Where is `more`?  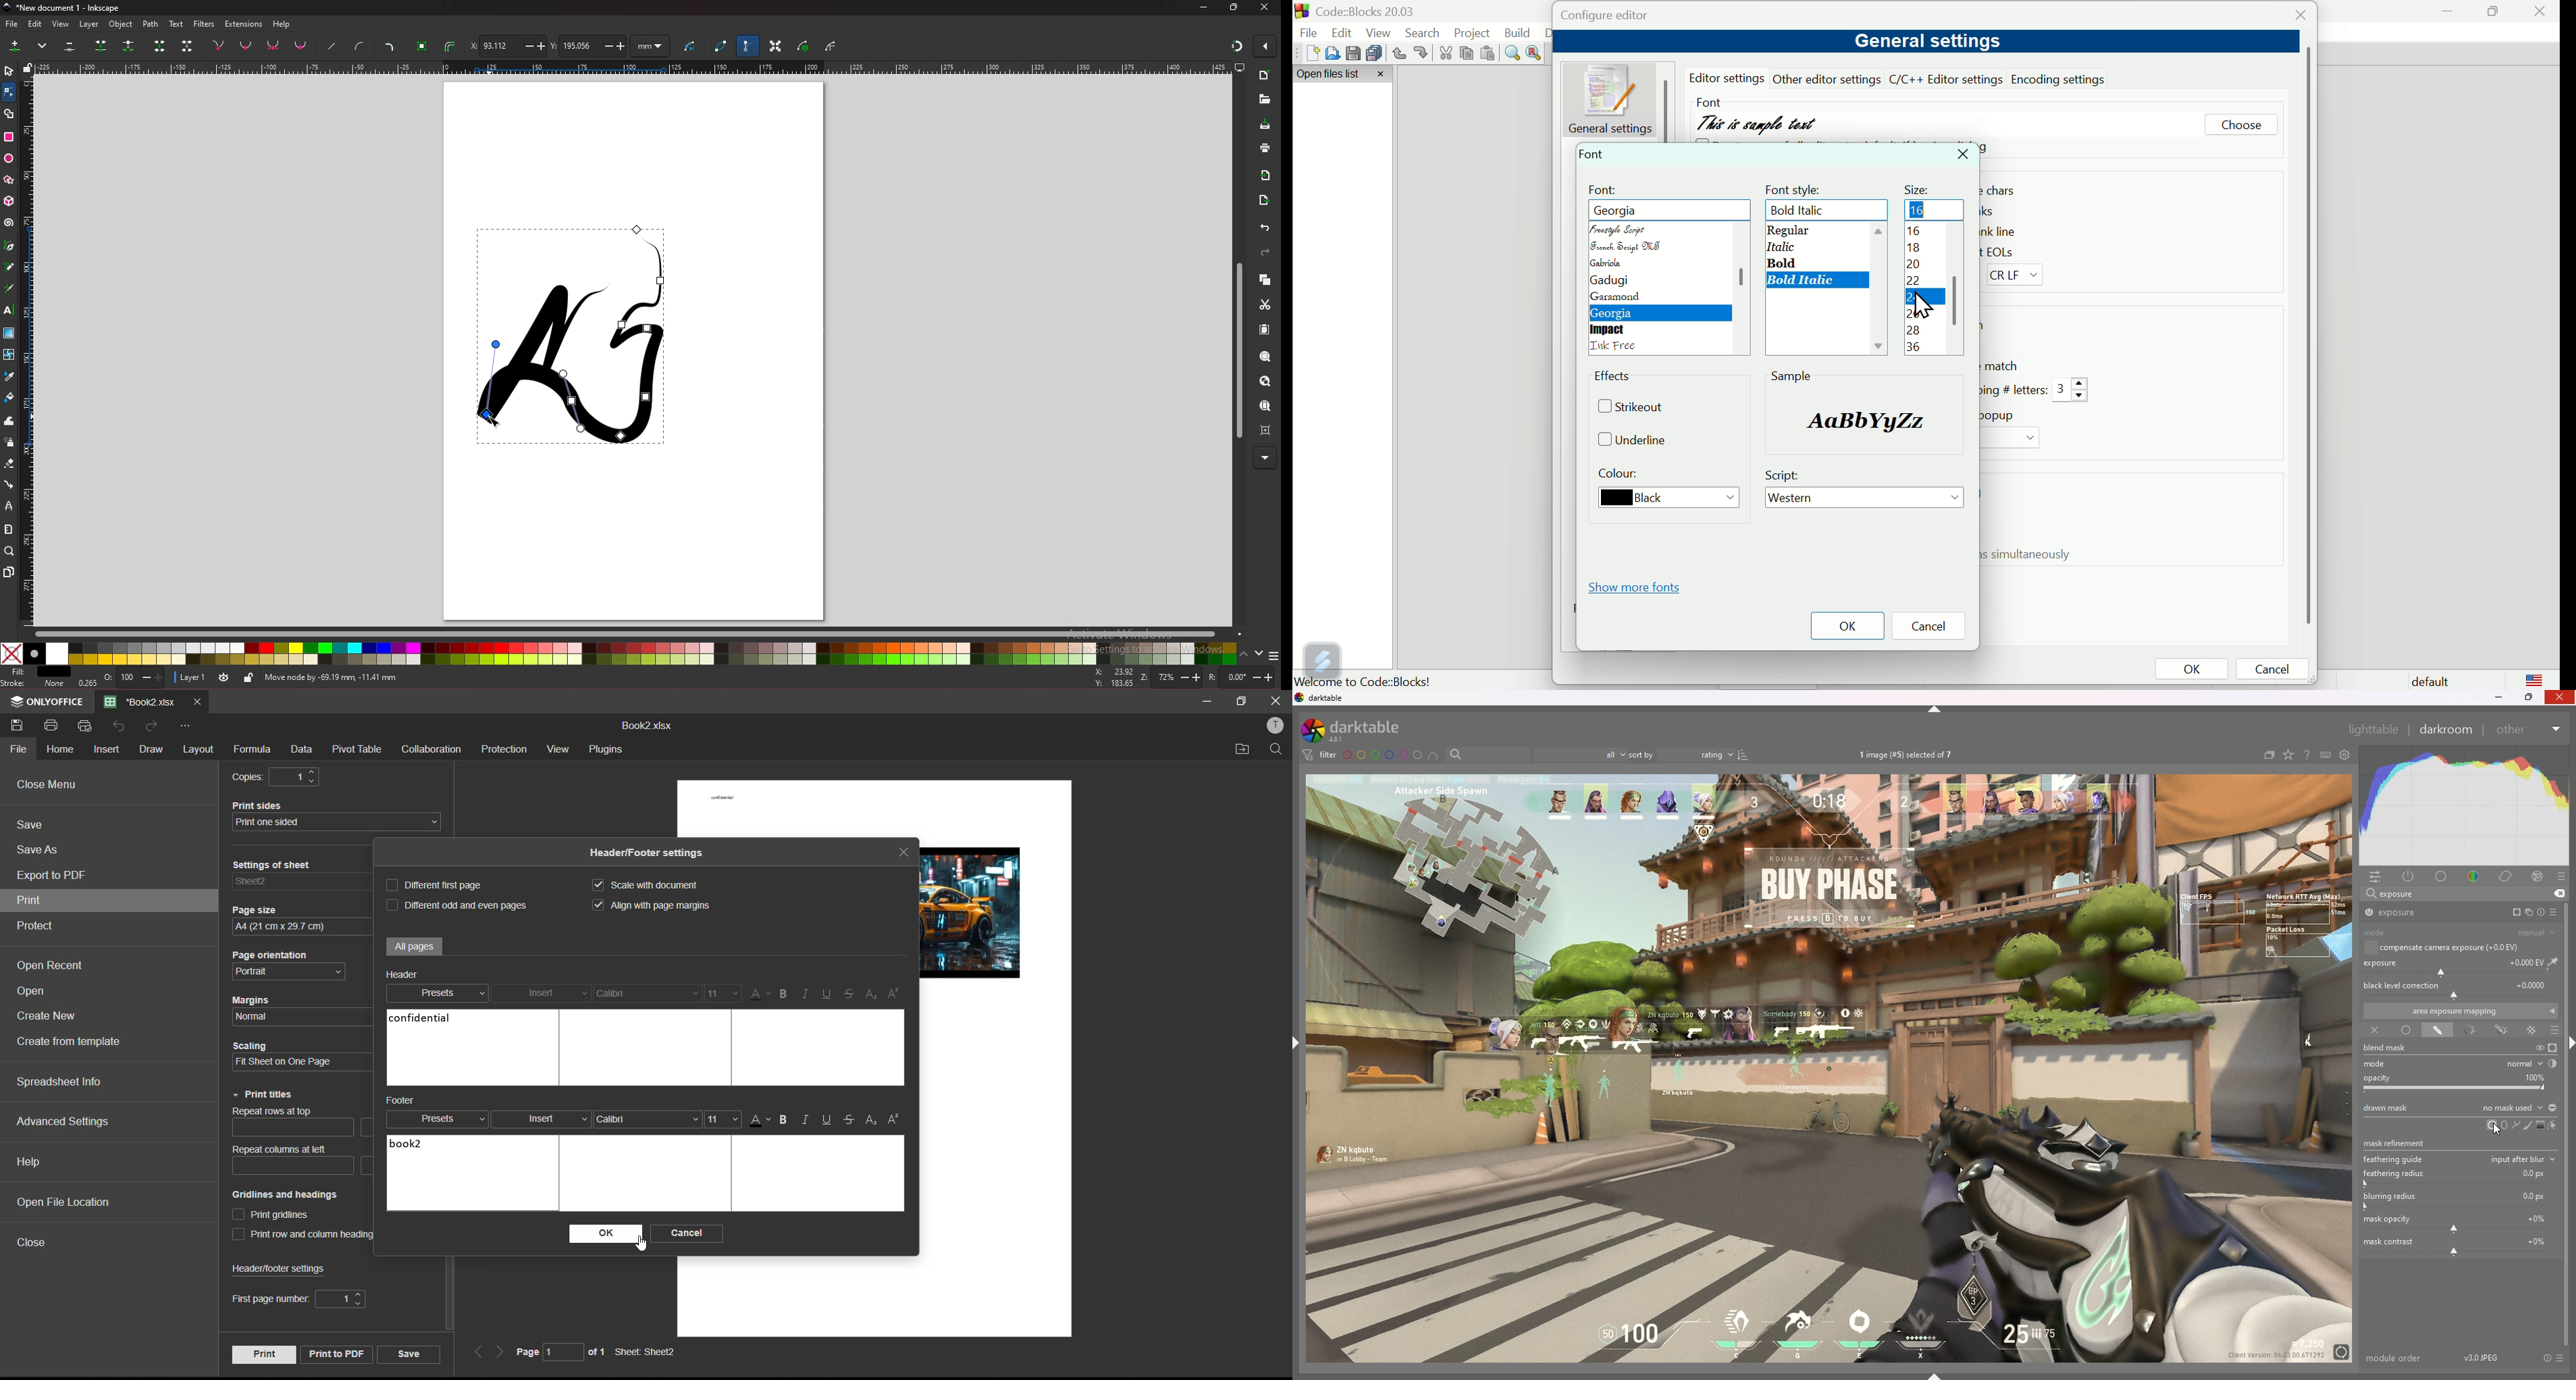
more is located at coordinates (1265, 458).